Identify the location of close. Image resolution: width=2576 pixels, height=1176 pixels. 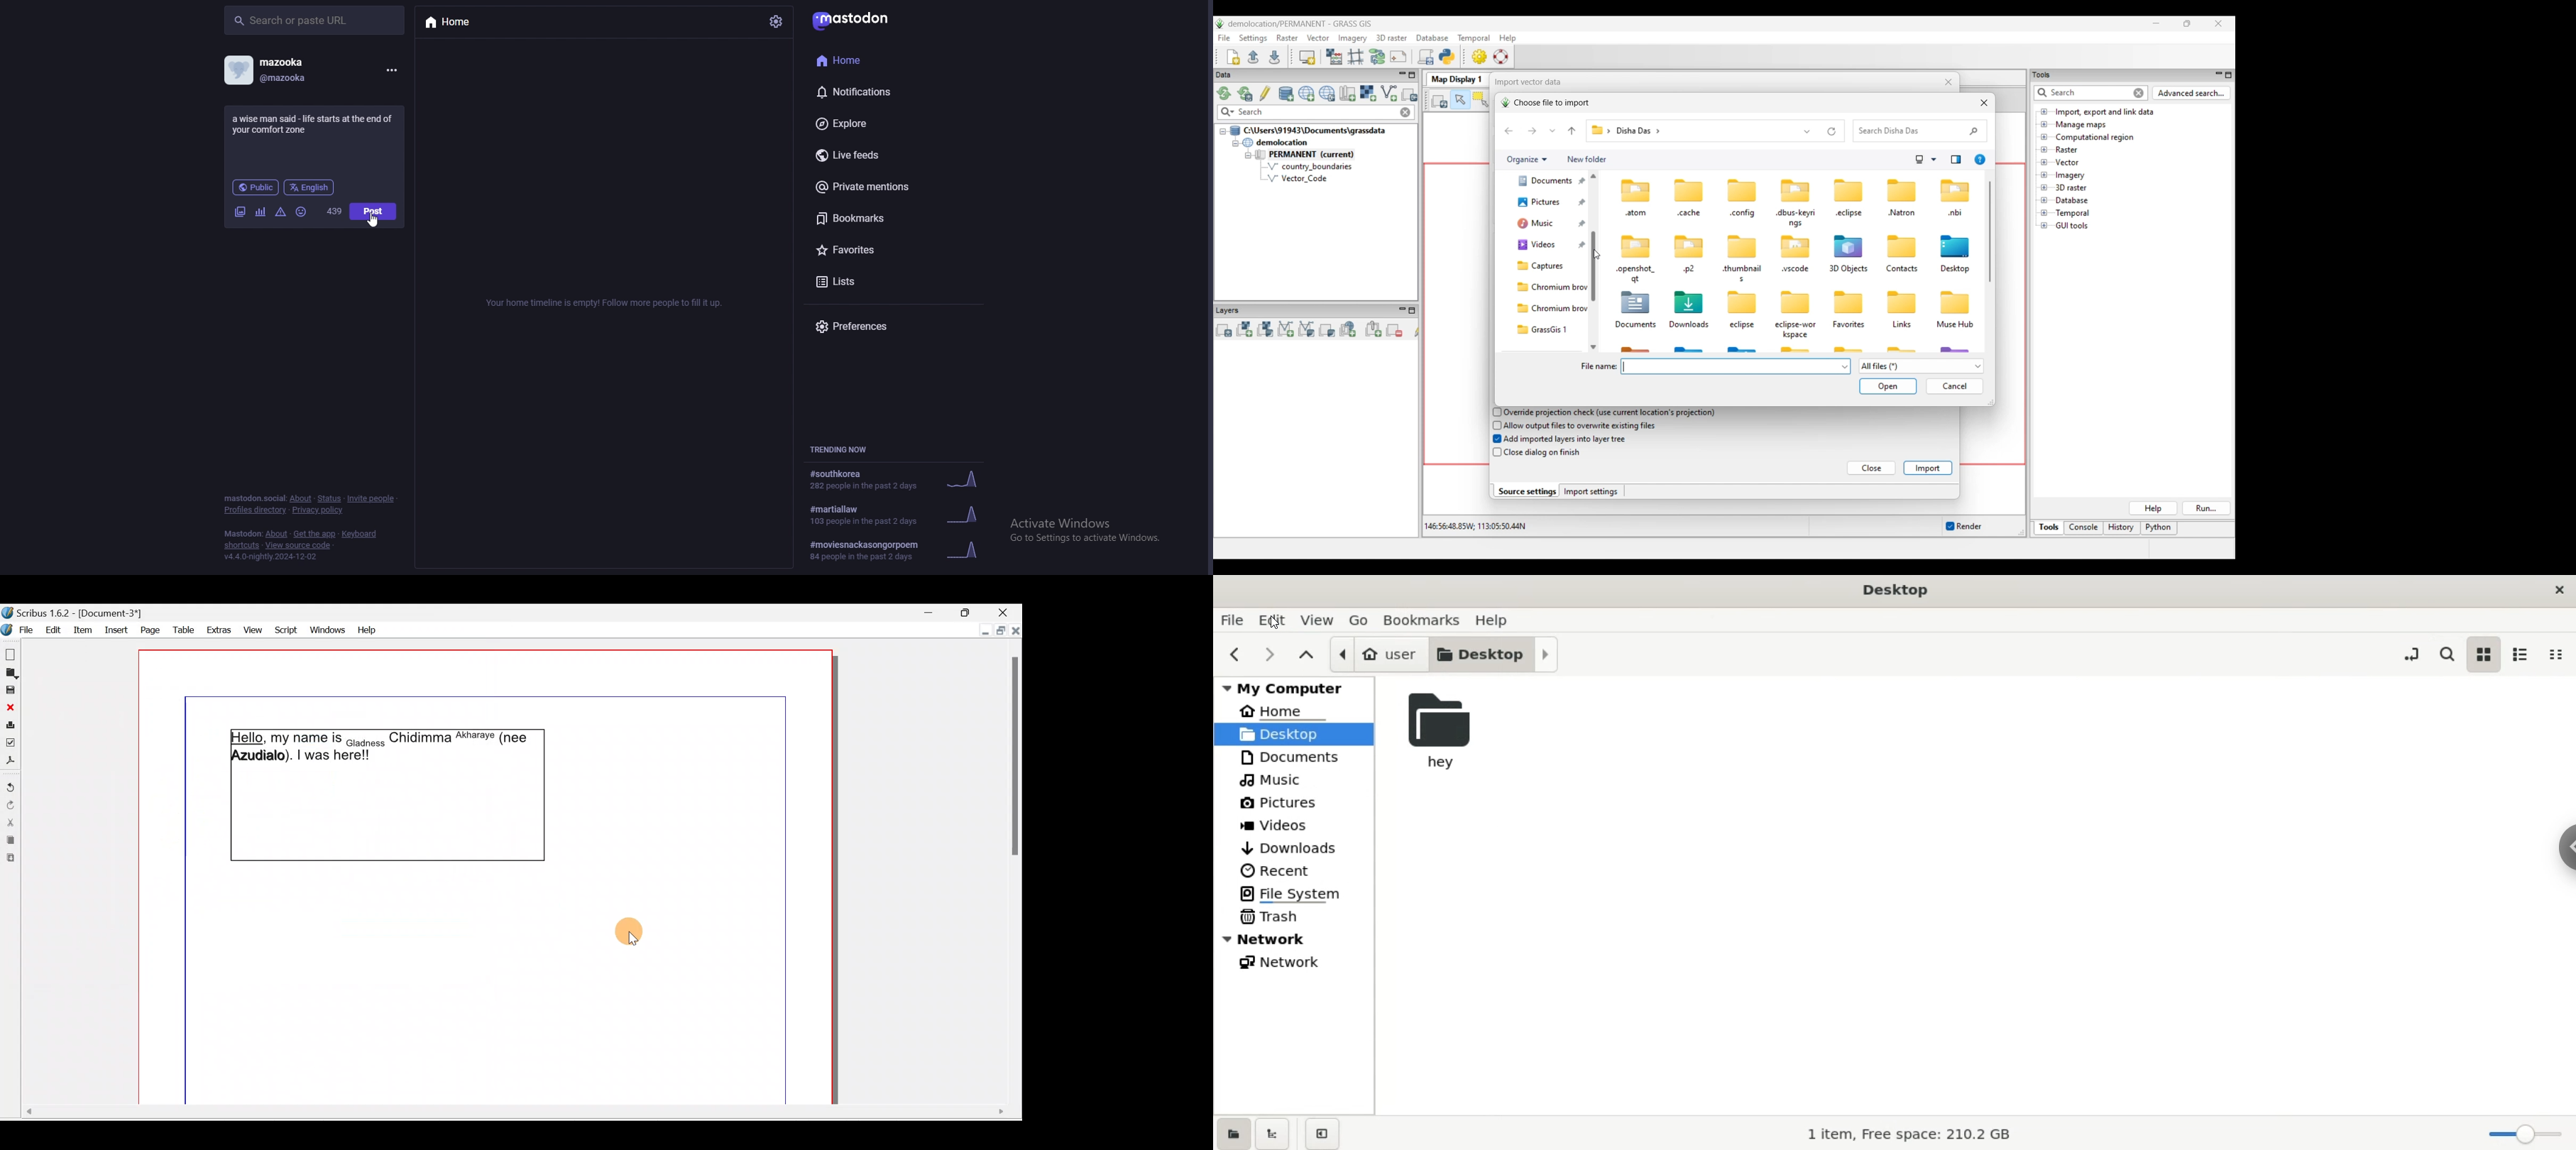
(2556, 589).